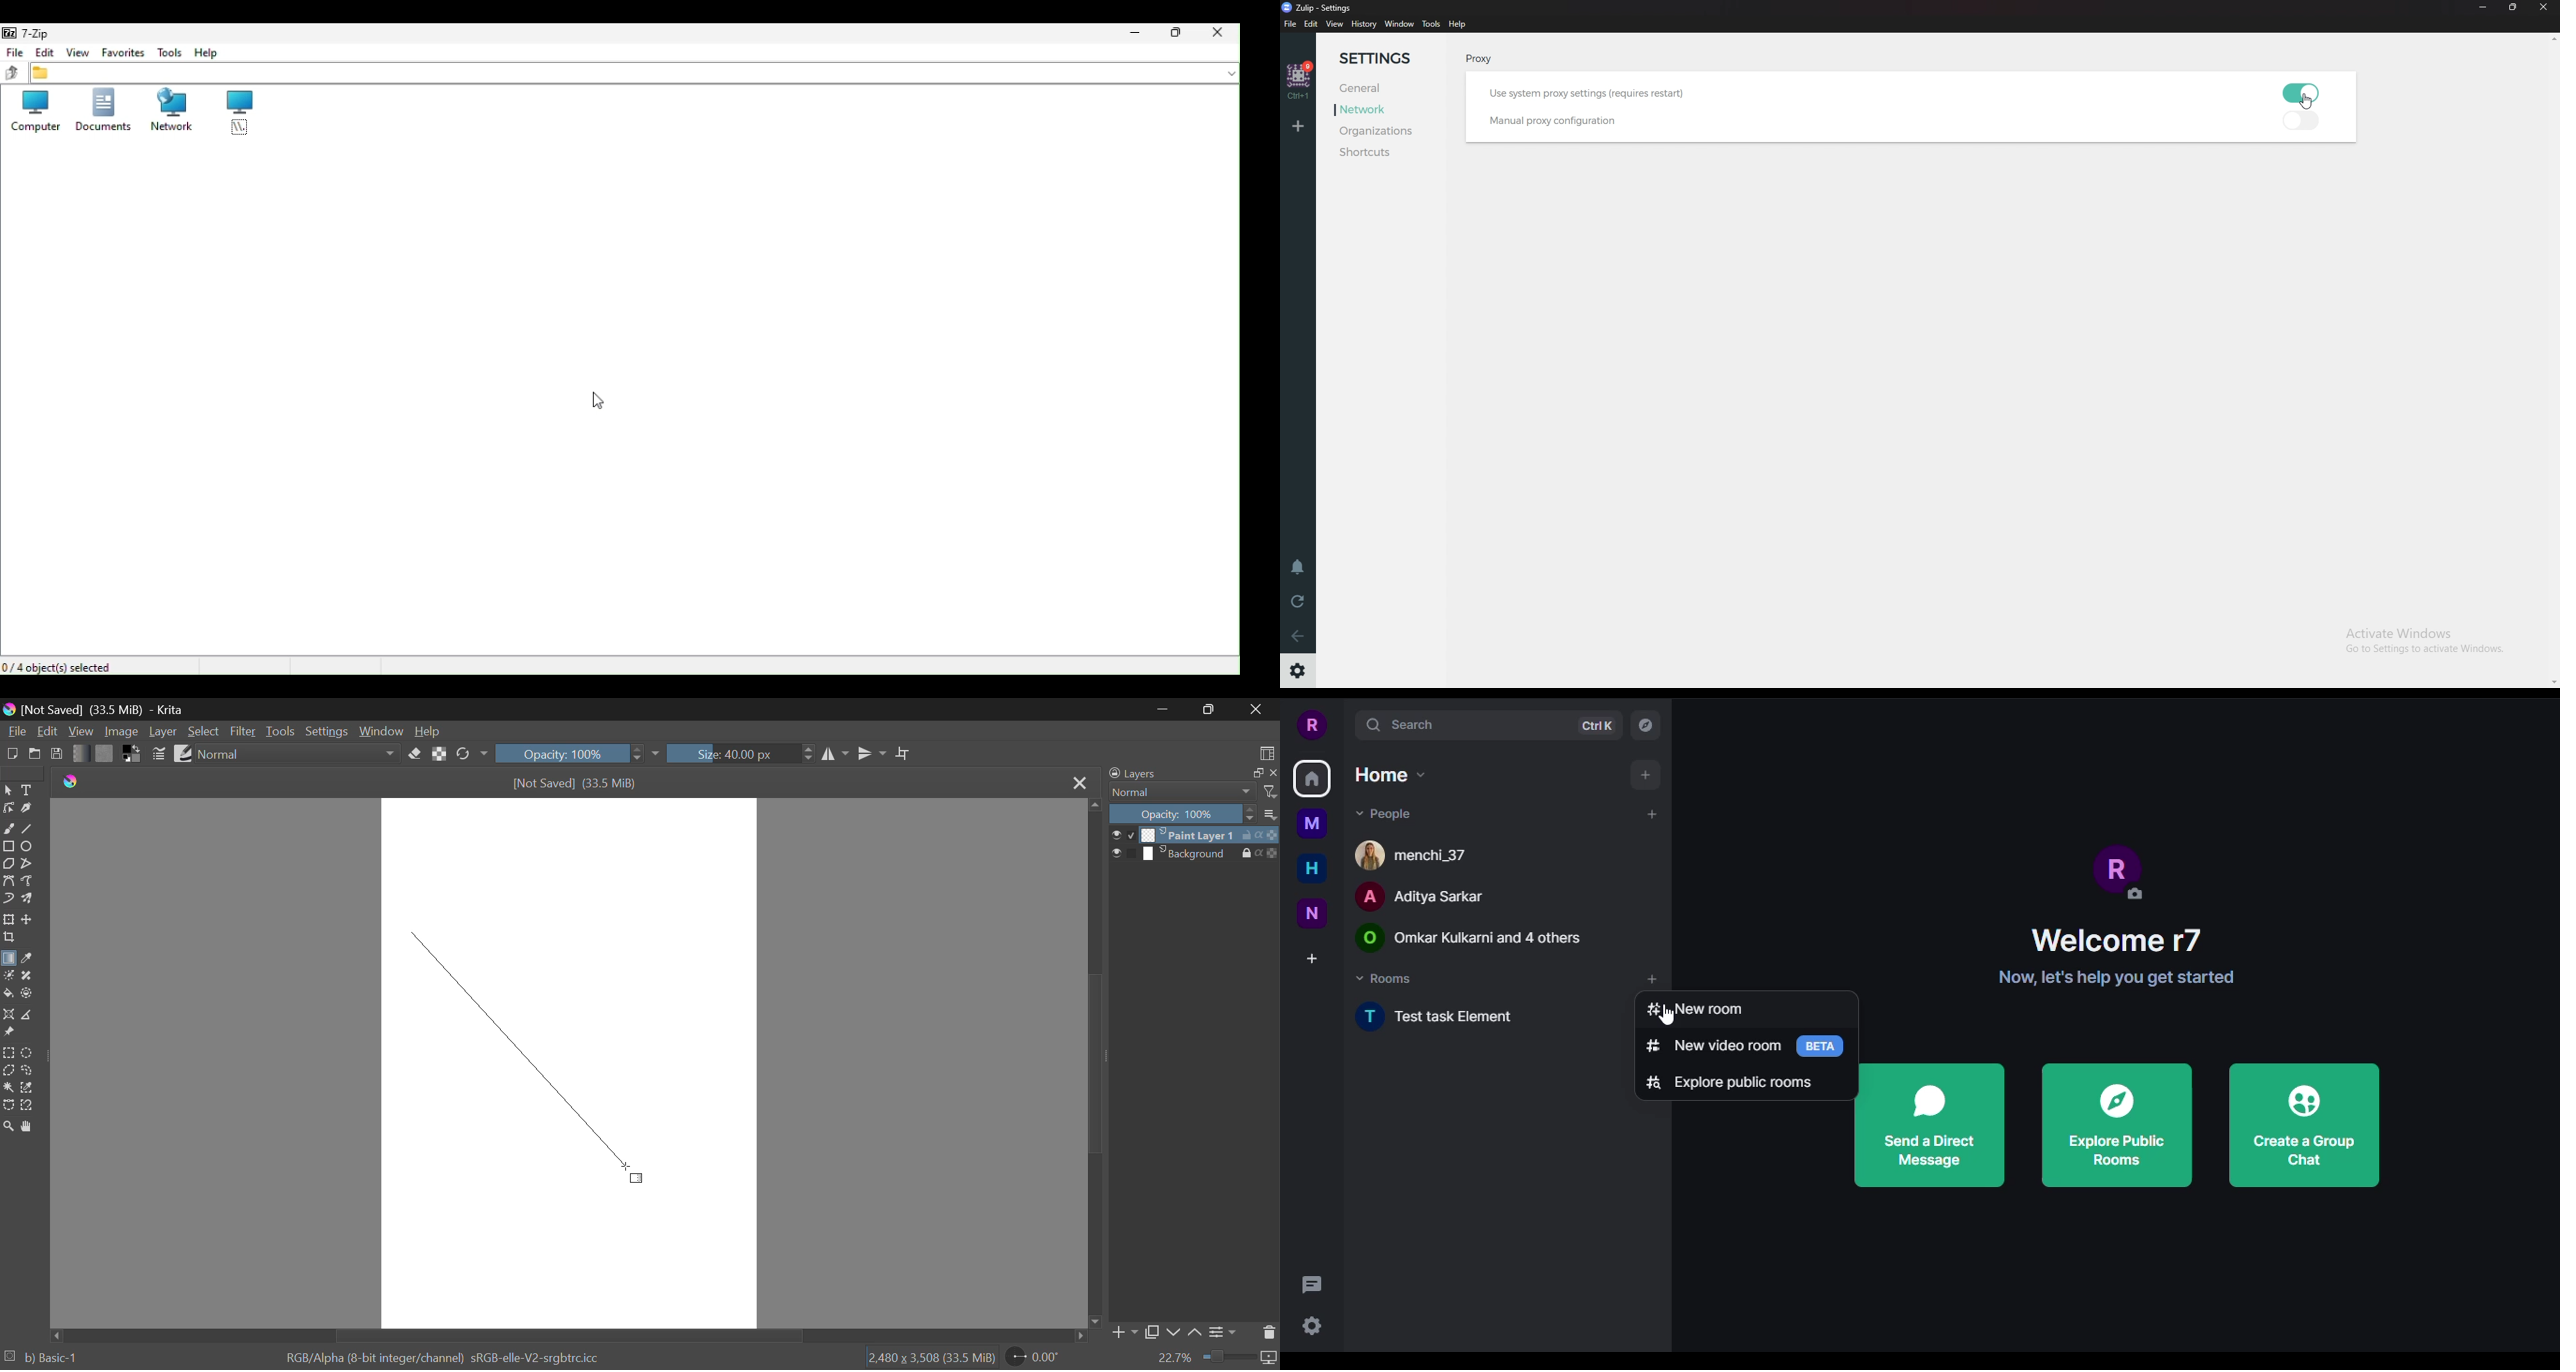  What do you see at coordinates (48, 731) in the screenshot?
I see `Edit` at bounding box center [48, 731].